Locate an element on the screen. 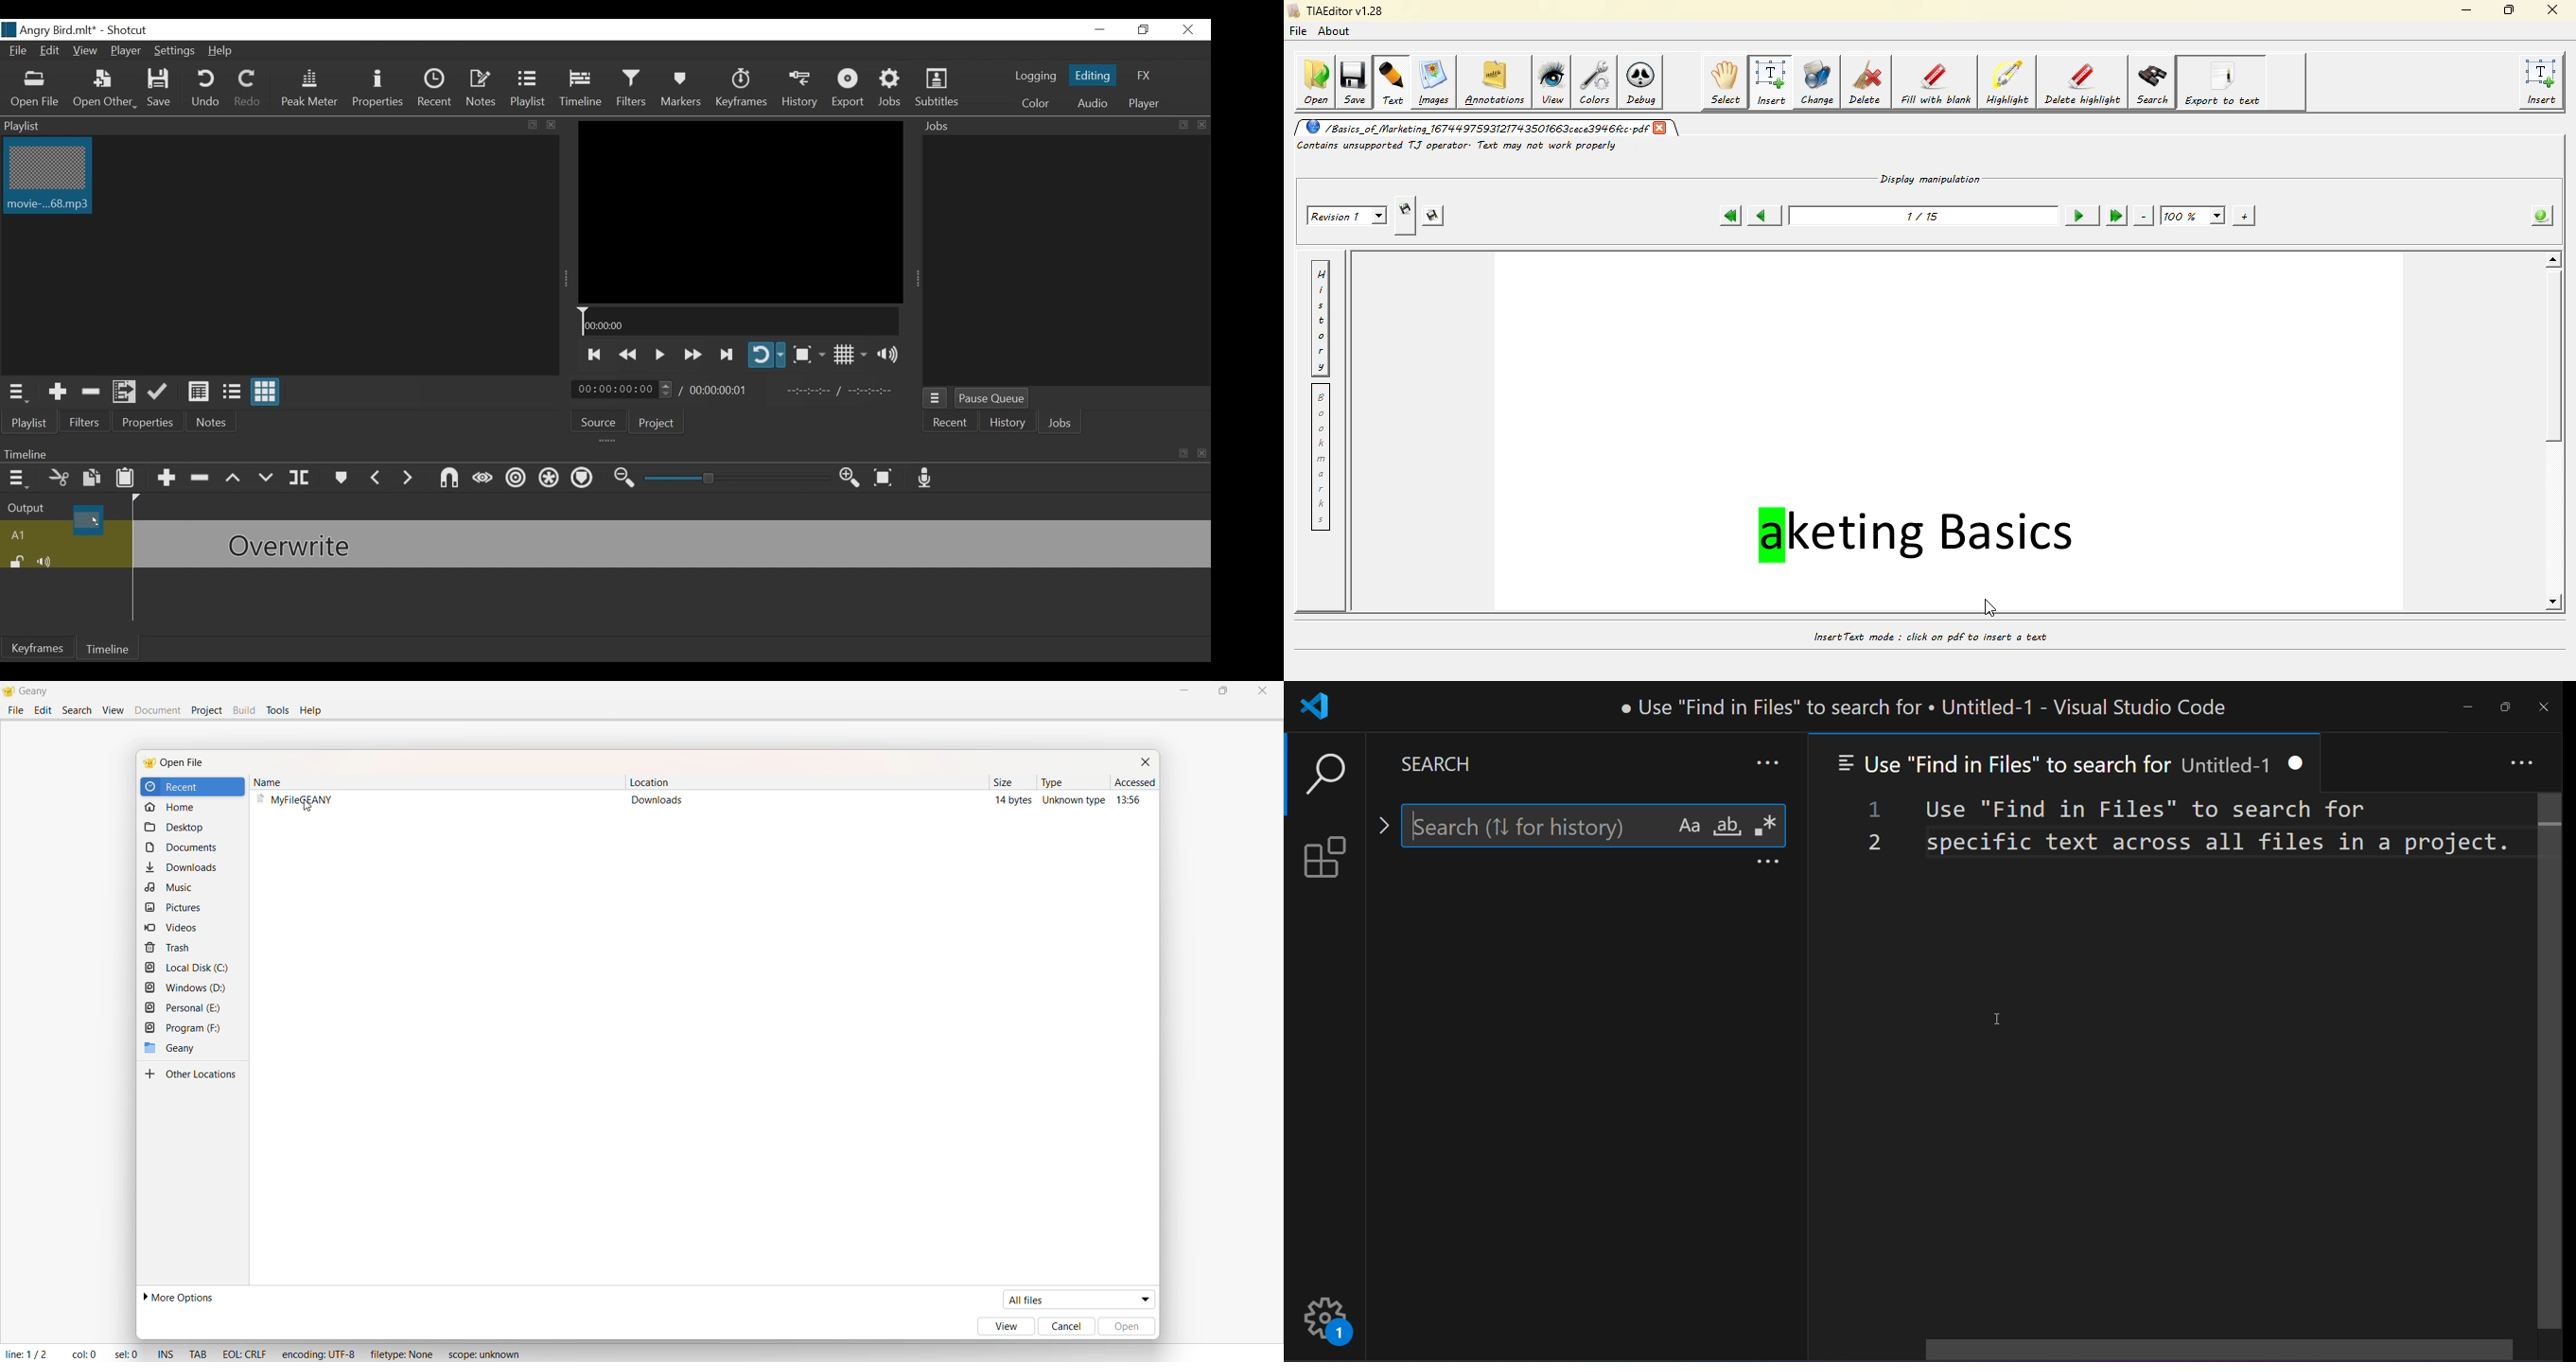 The width and height of the screenshot is (2576, 1372). Properties is located at coordinates (146, 422).